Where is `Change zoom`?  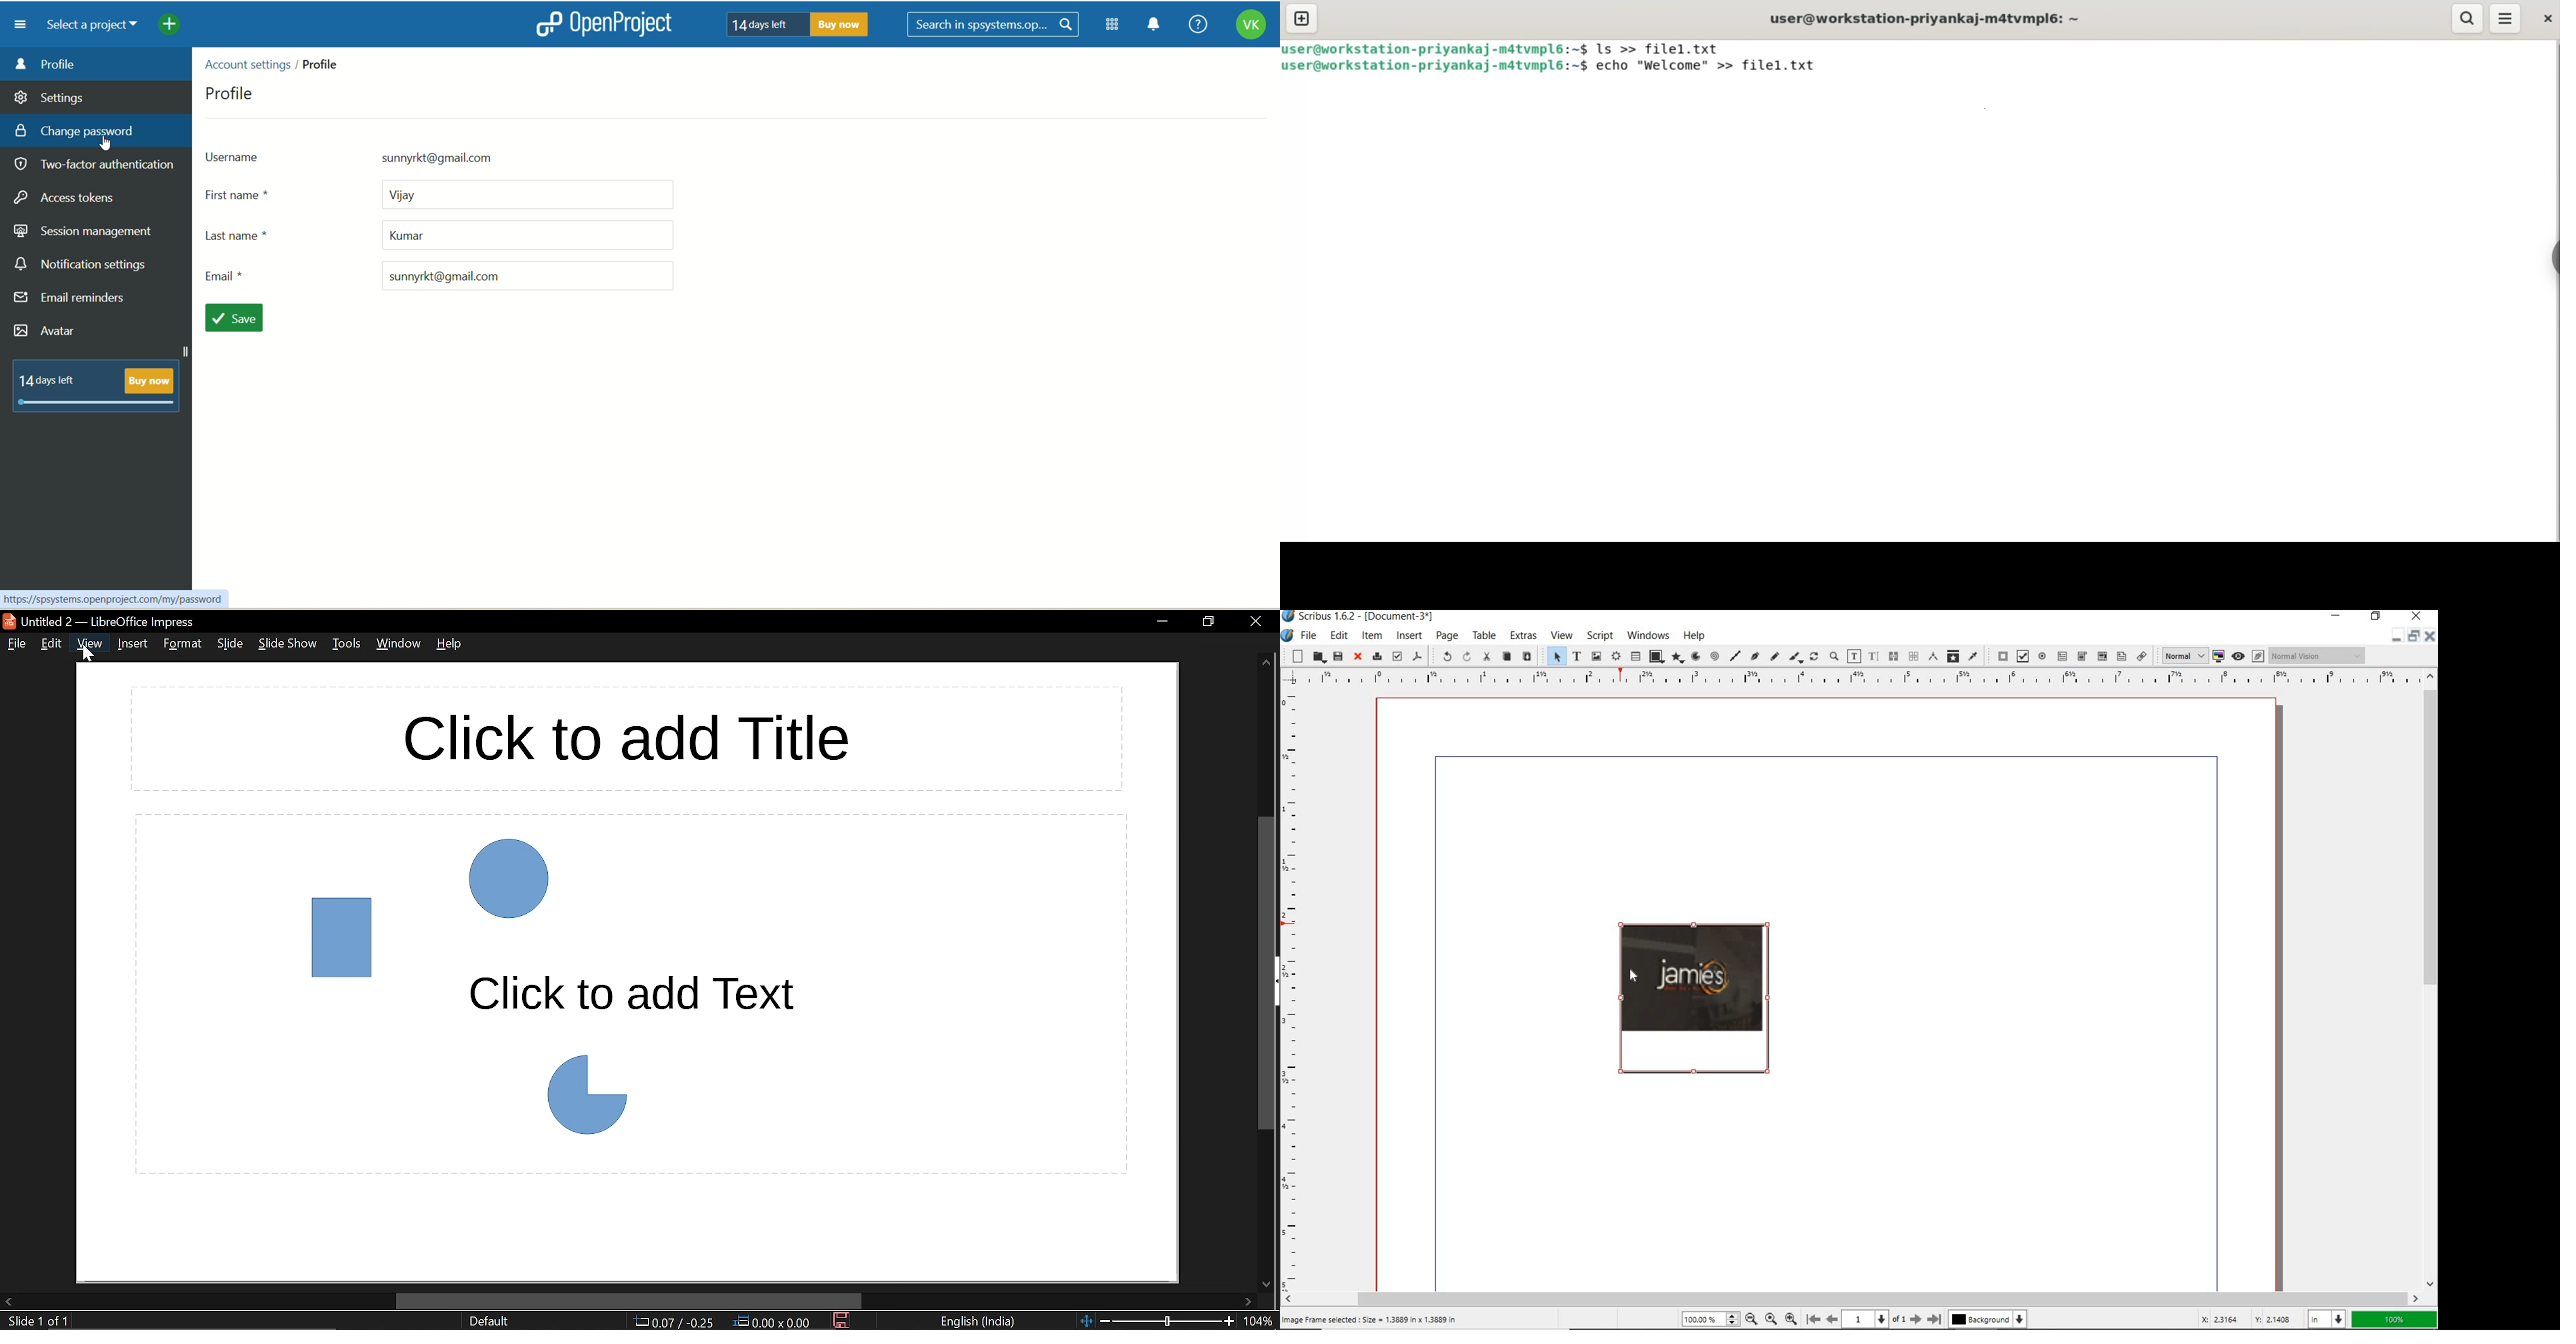
Change zoom is located at coordinates (1159, 1322).